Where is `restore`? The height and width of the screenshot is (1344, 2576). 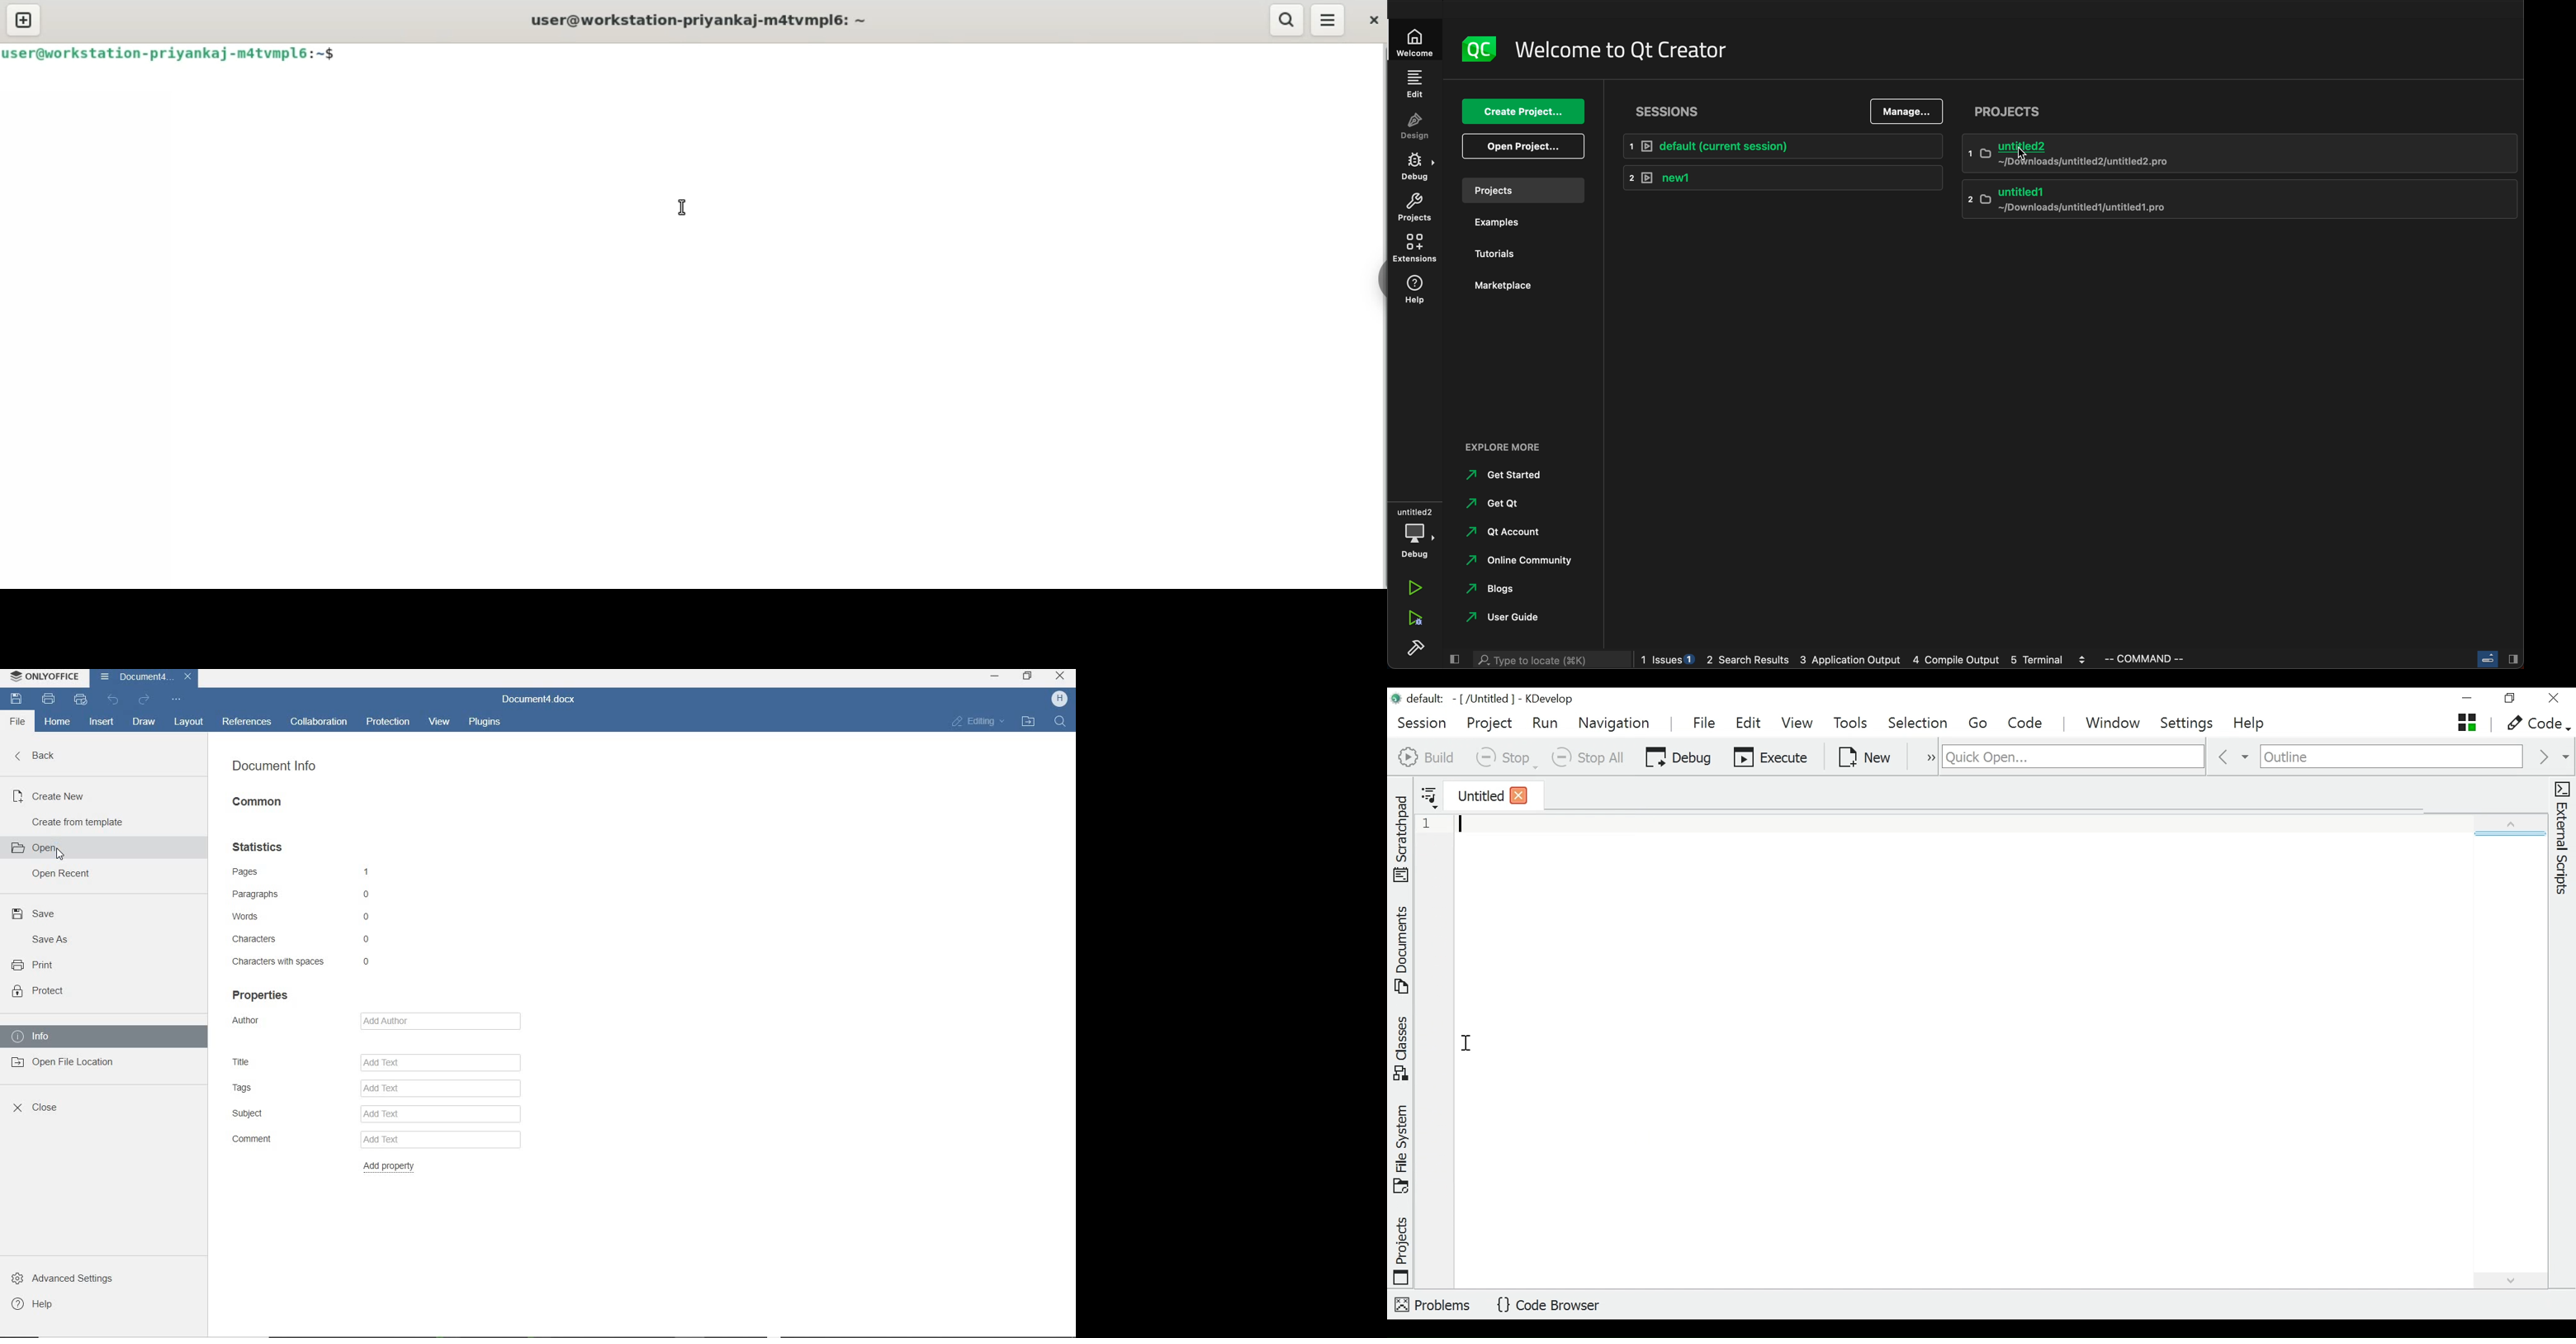 restore is located at coordinates (2513, 699).